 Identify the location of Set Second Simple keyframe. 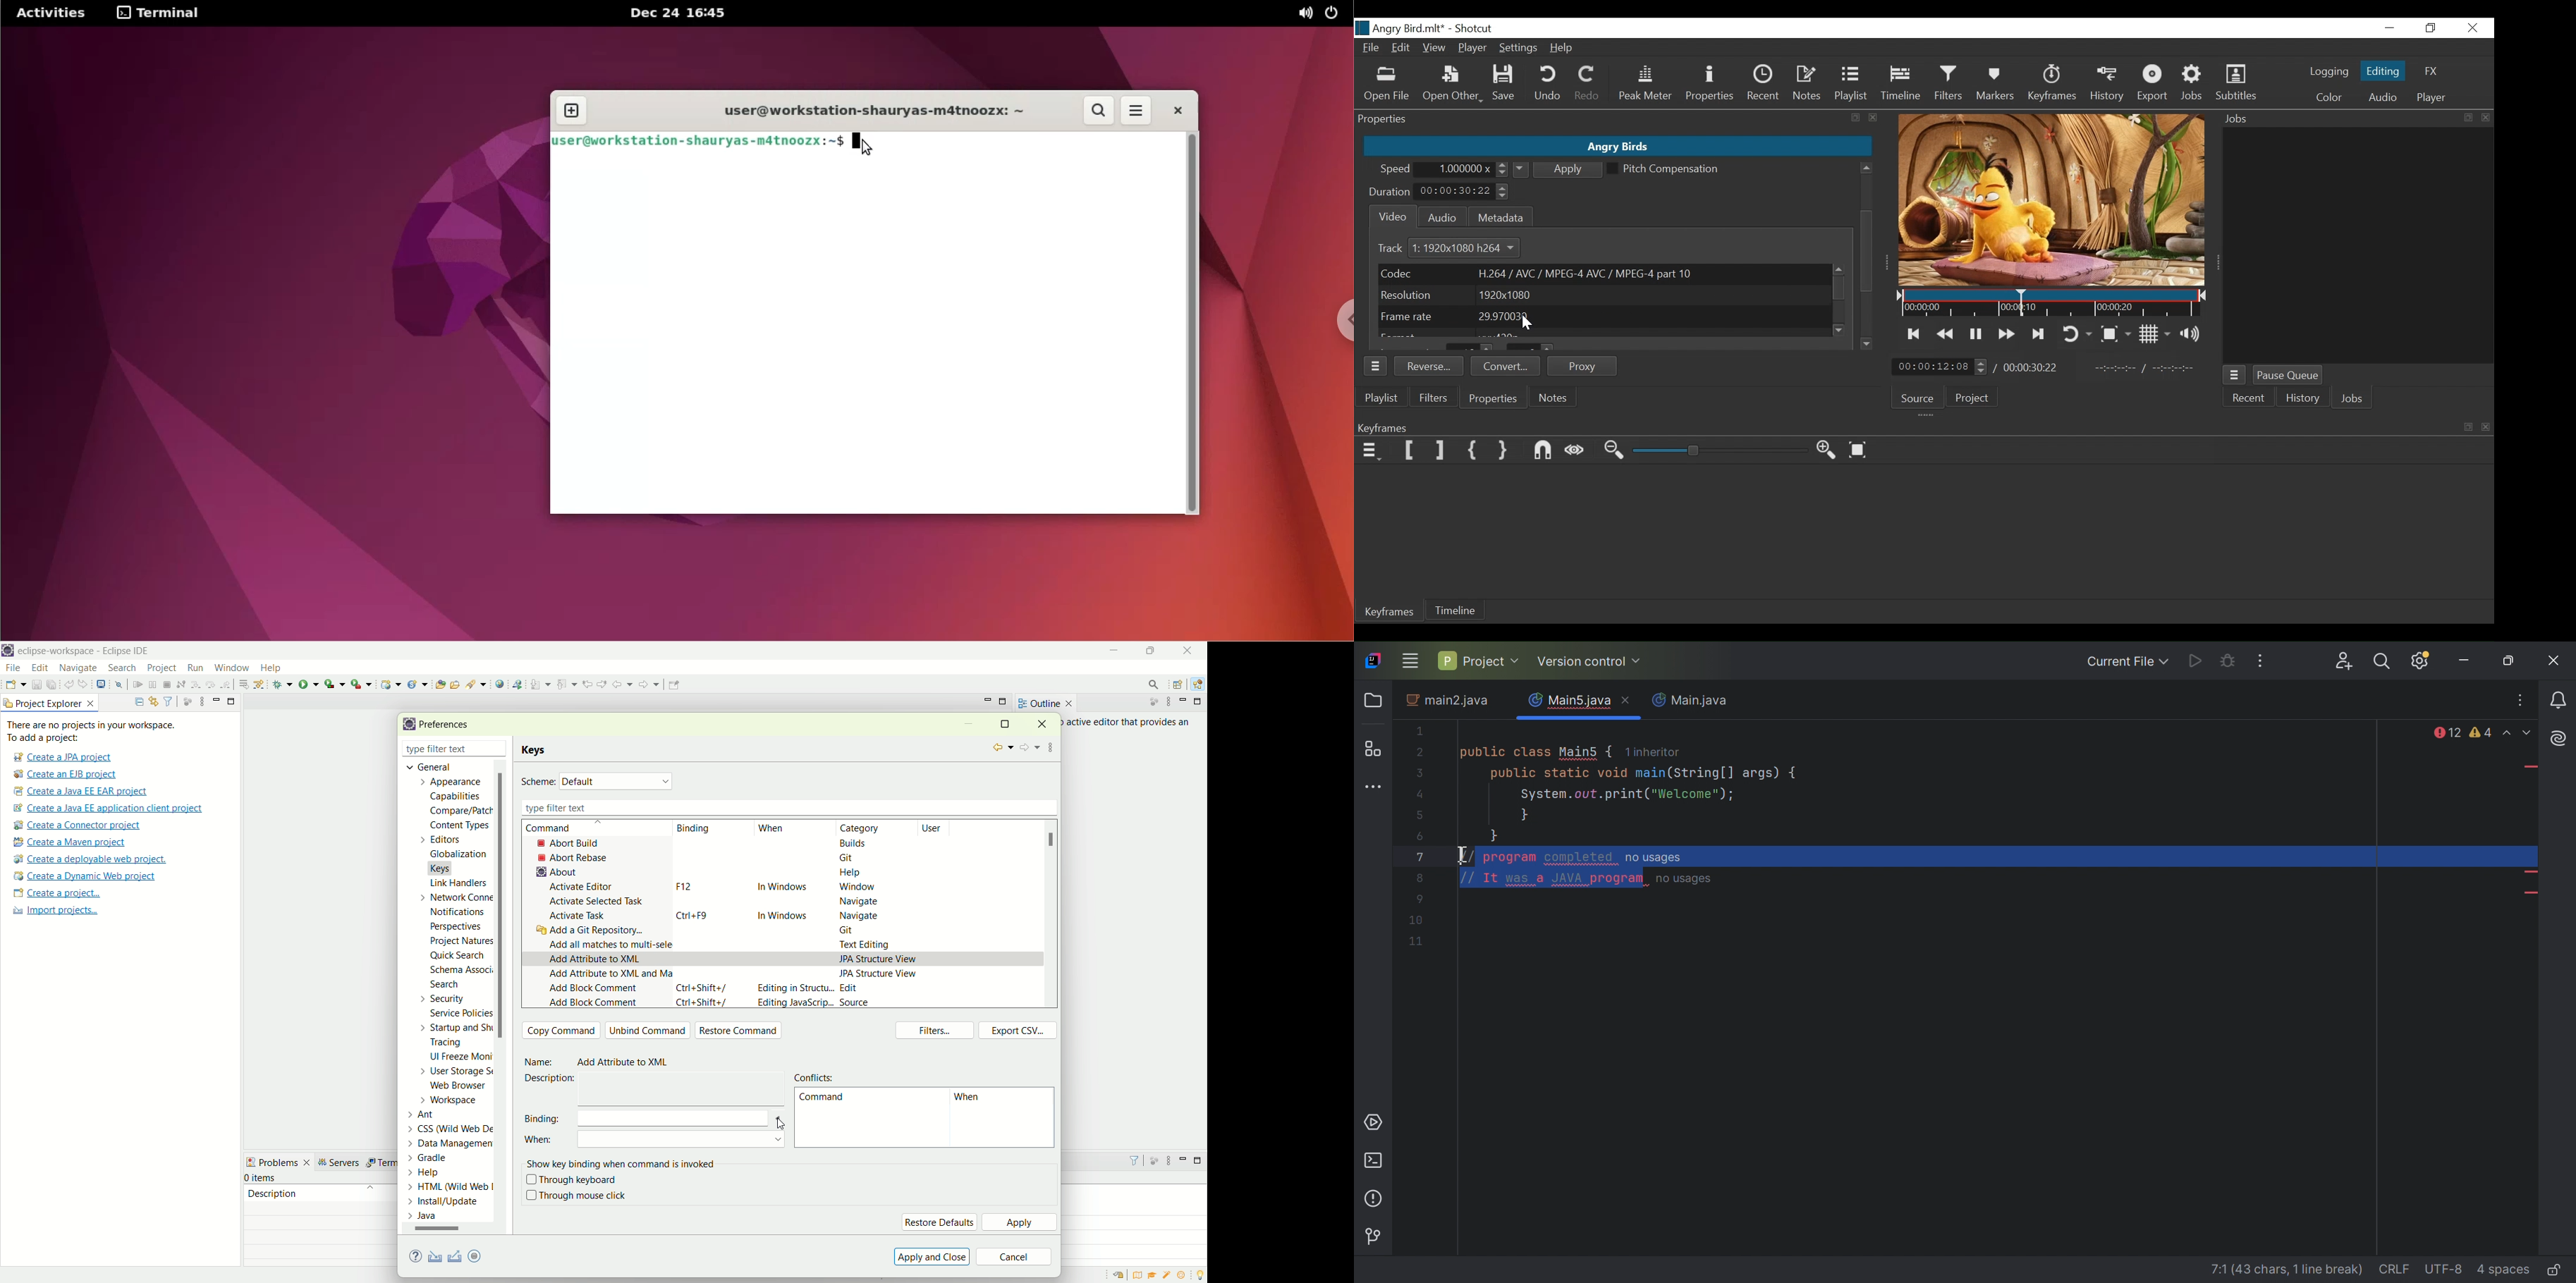
(1505, 451).